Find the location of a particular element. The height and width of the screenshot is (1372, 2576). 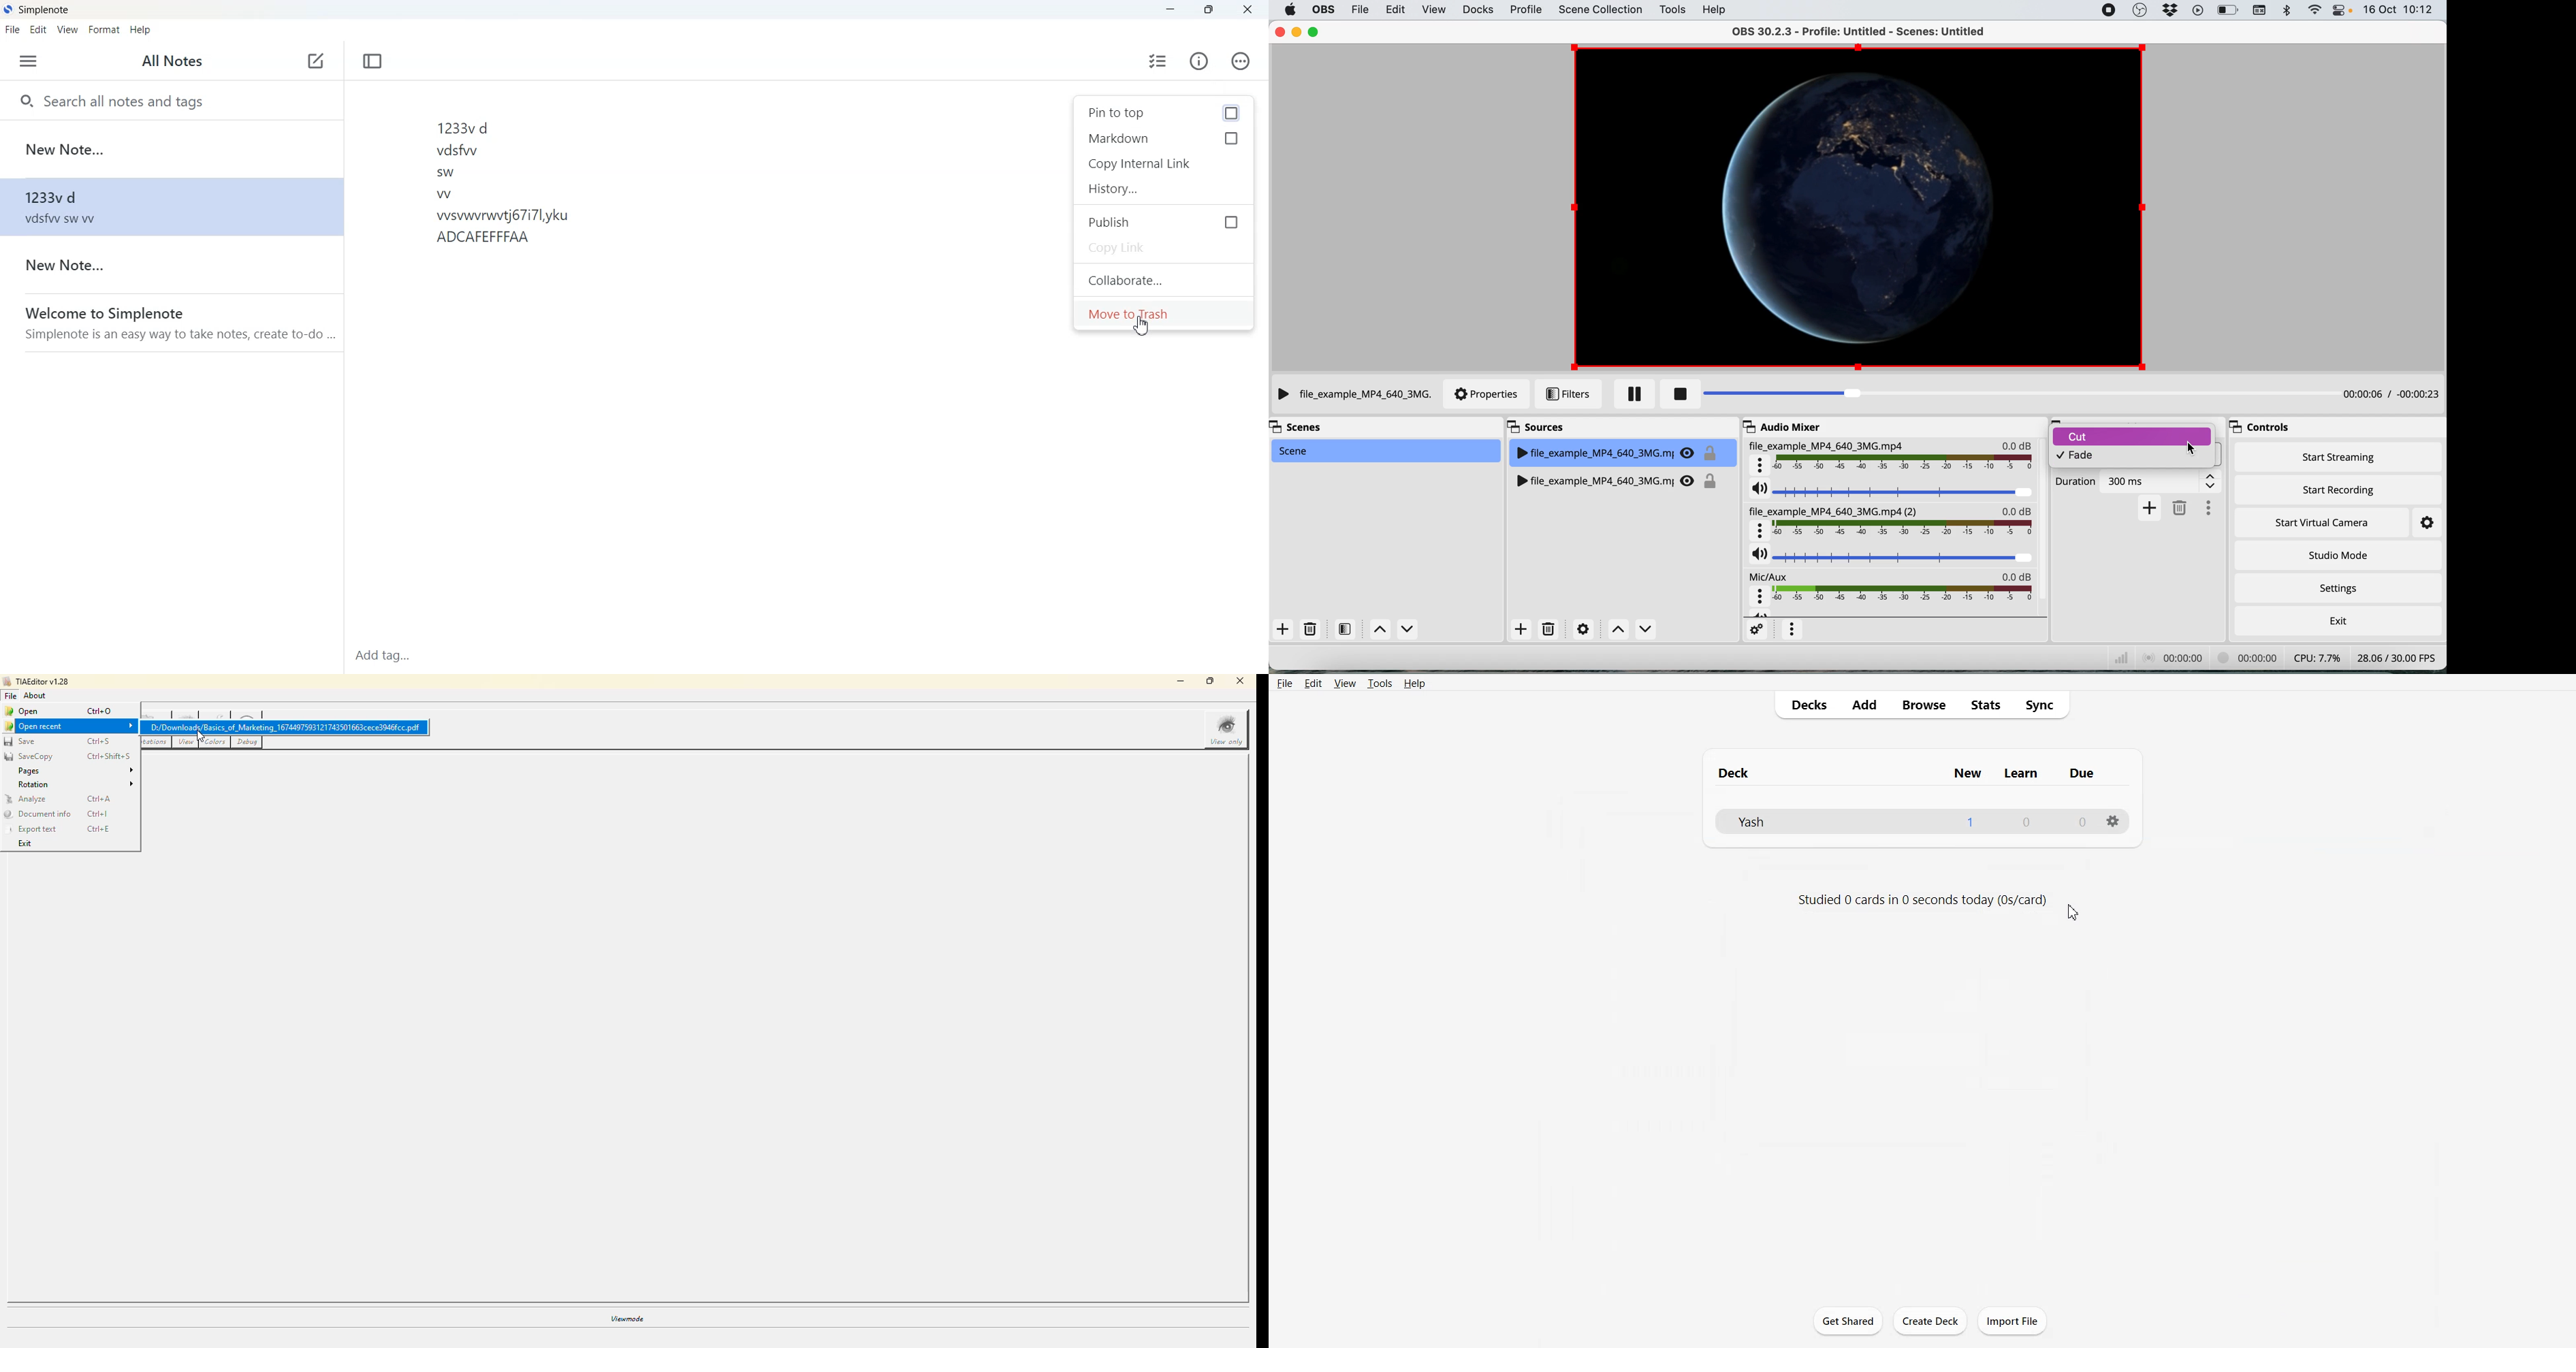

minimize is located at coordinates (1179, 681).